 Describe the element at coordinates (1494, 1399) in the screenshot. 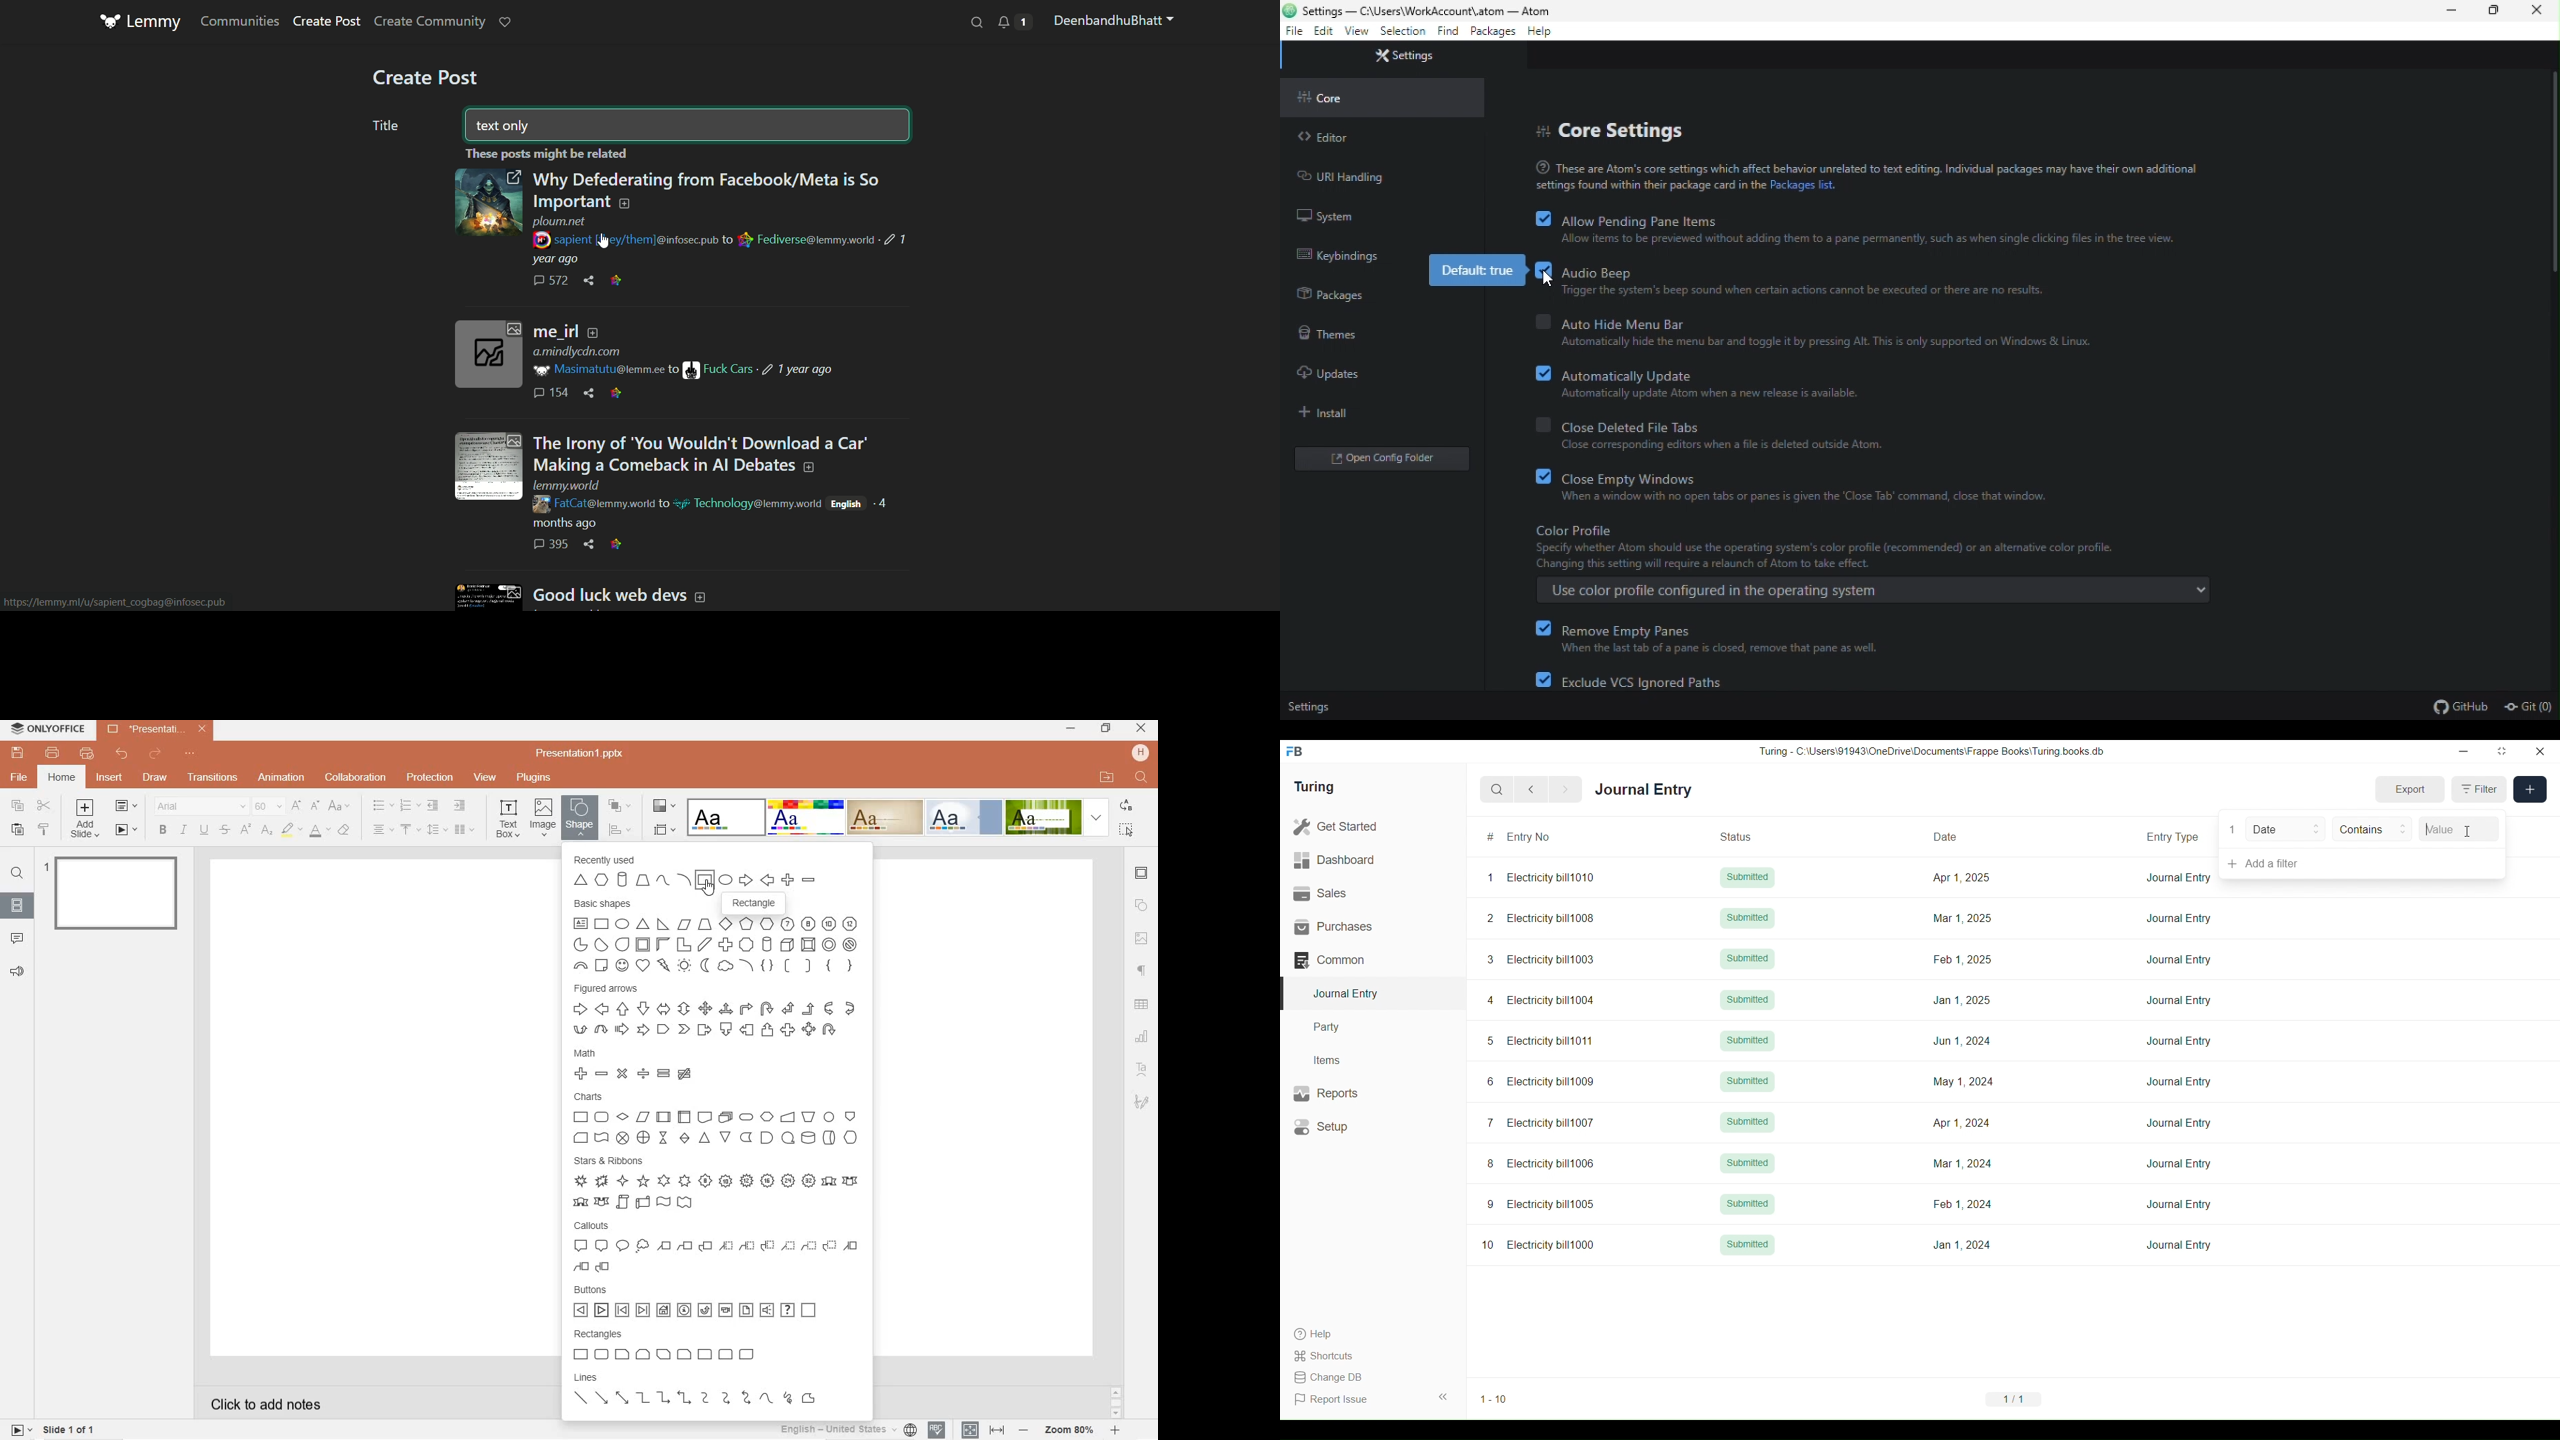

I see `1-10` at that location.